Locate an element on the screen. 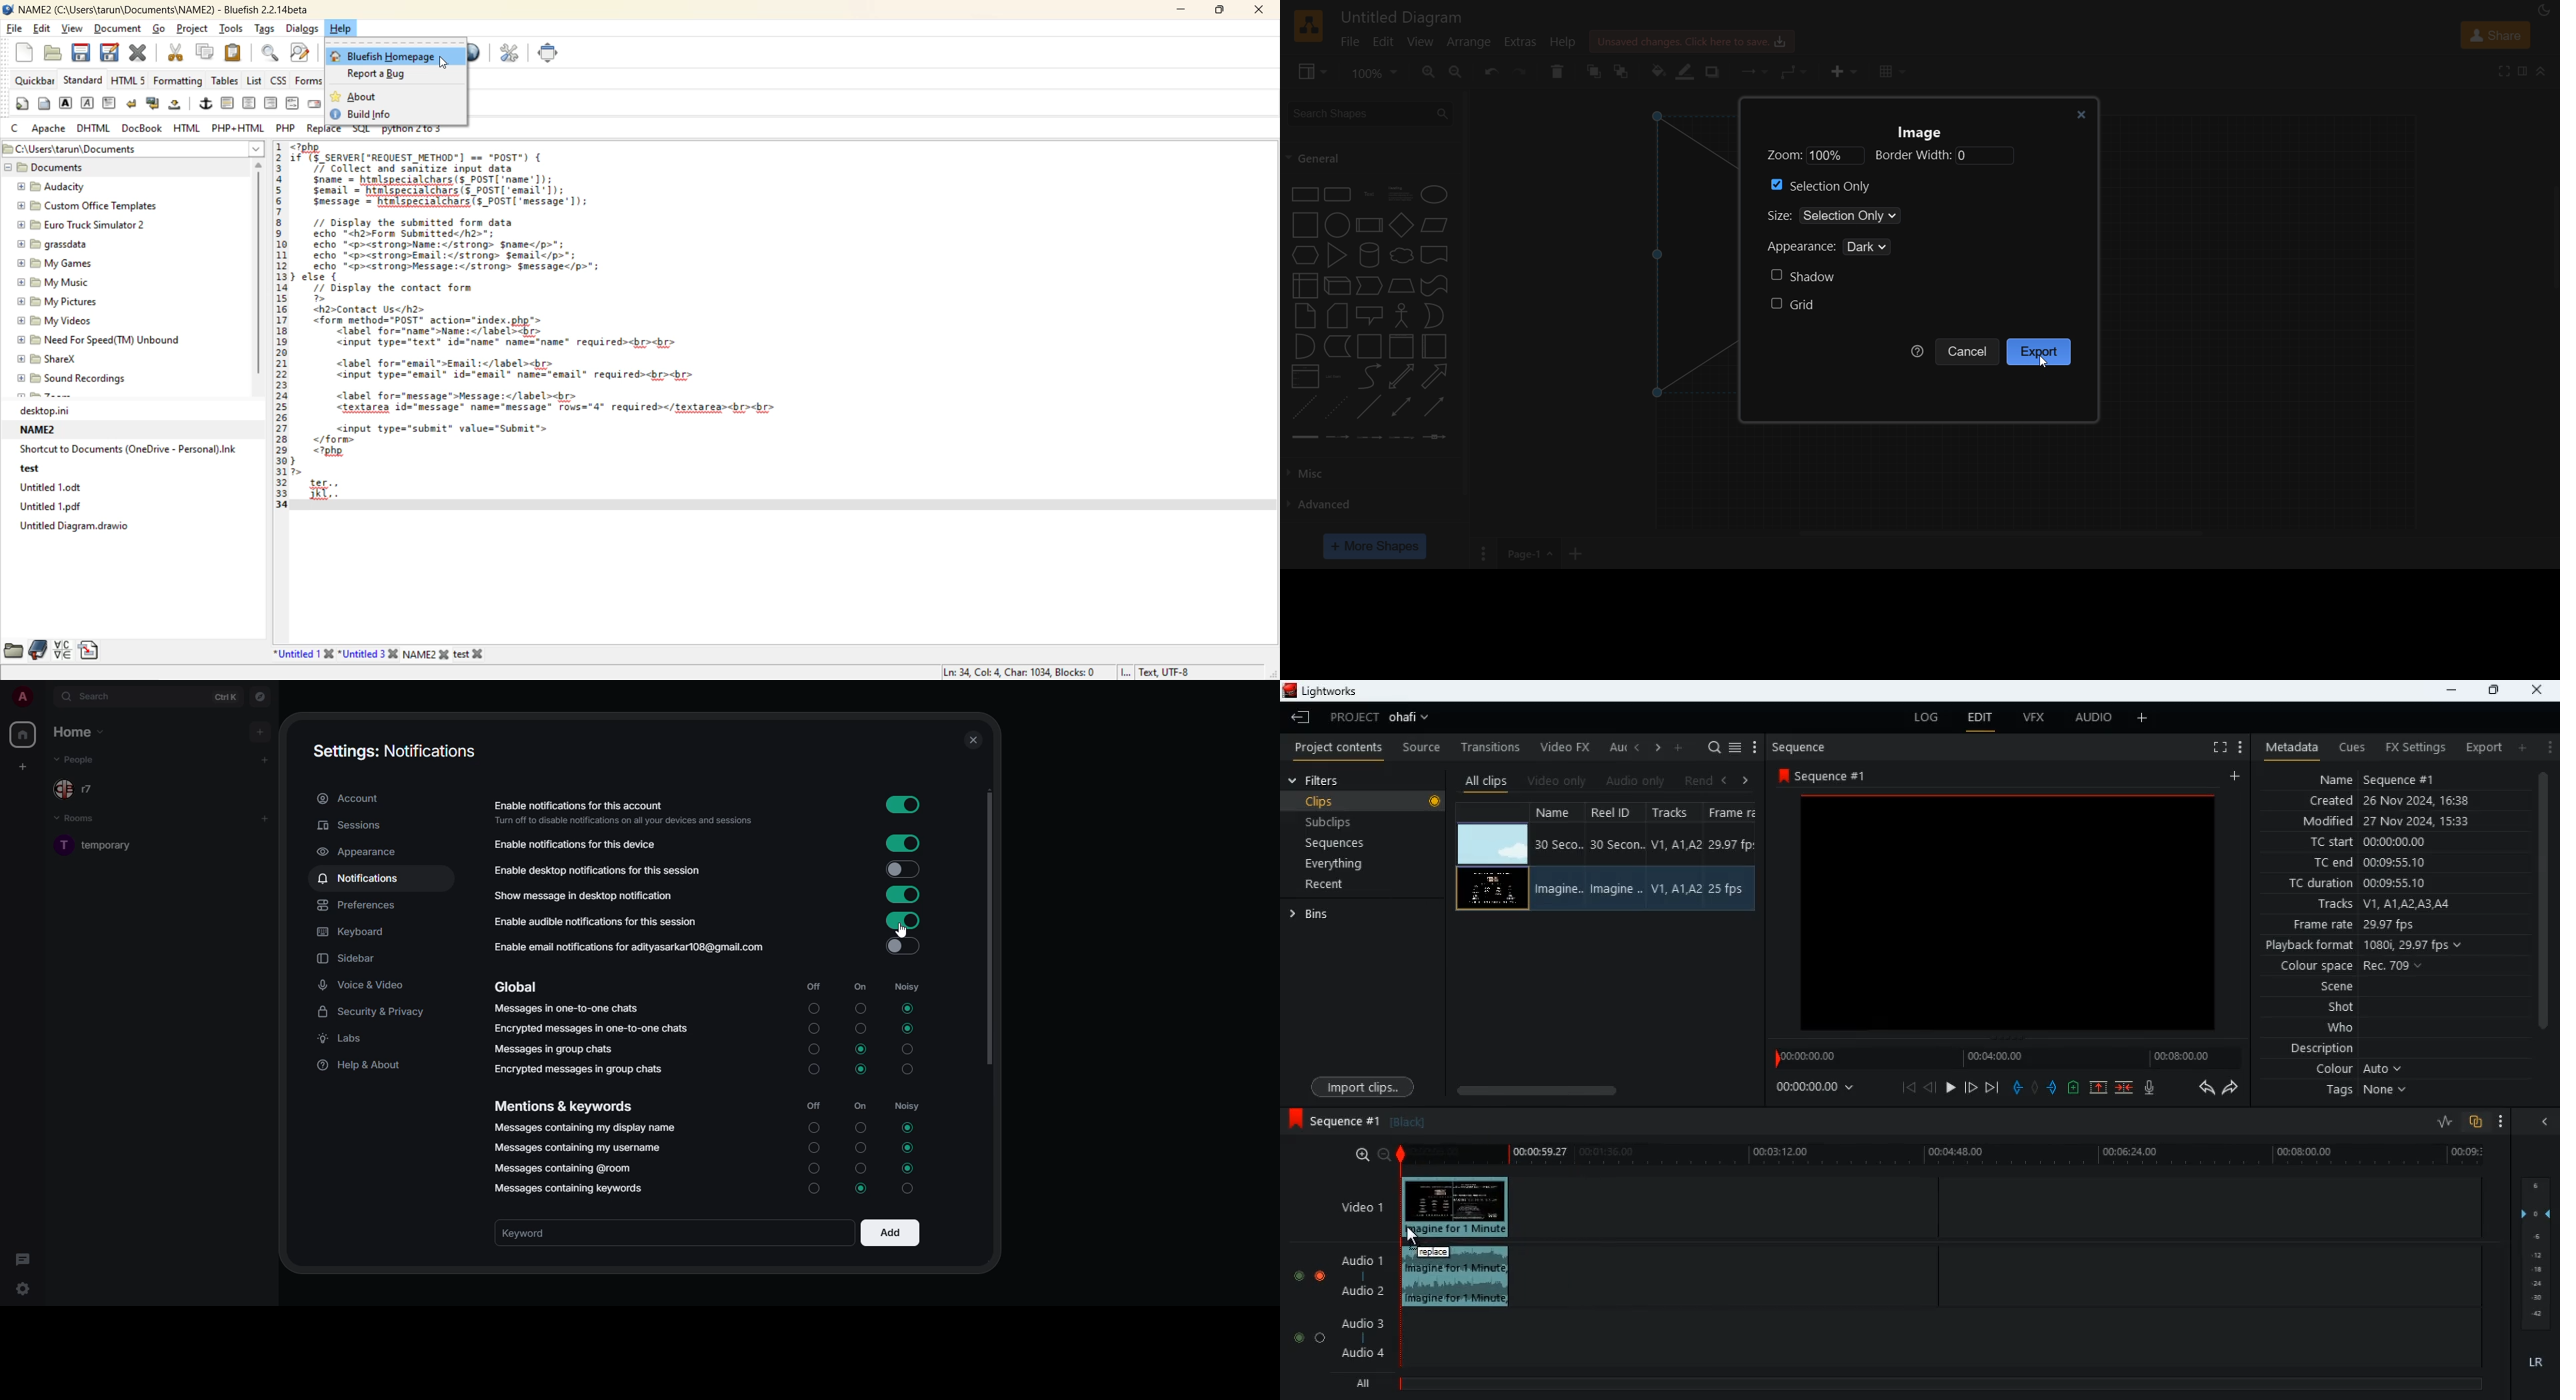  menu is located at coordinates (1737, 745).